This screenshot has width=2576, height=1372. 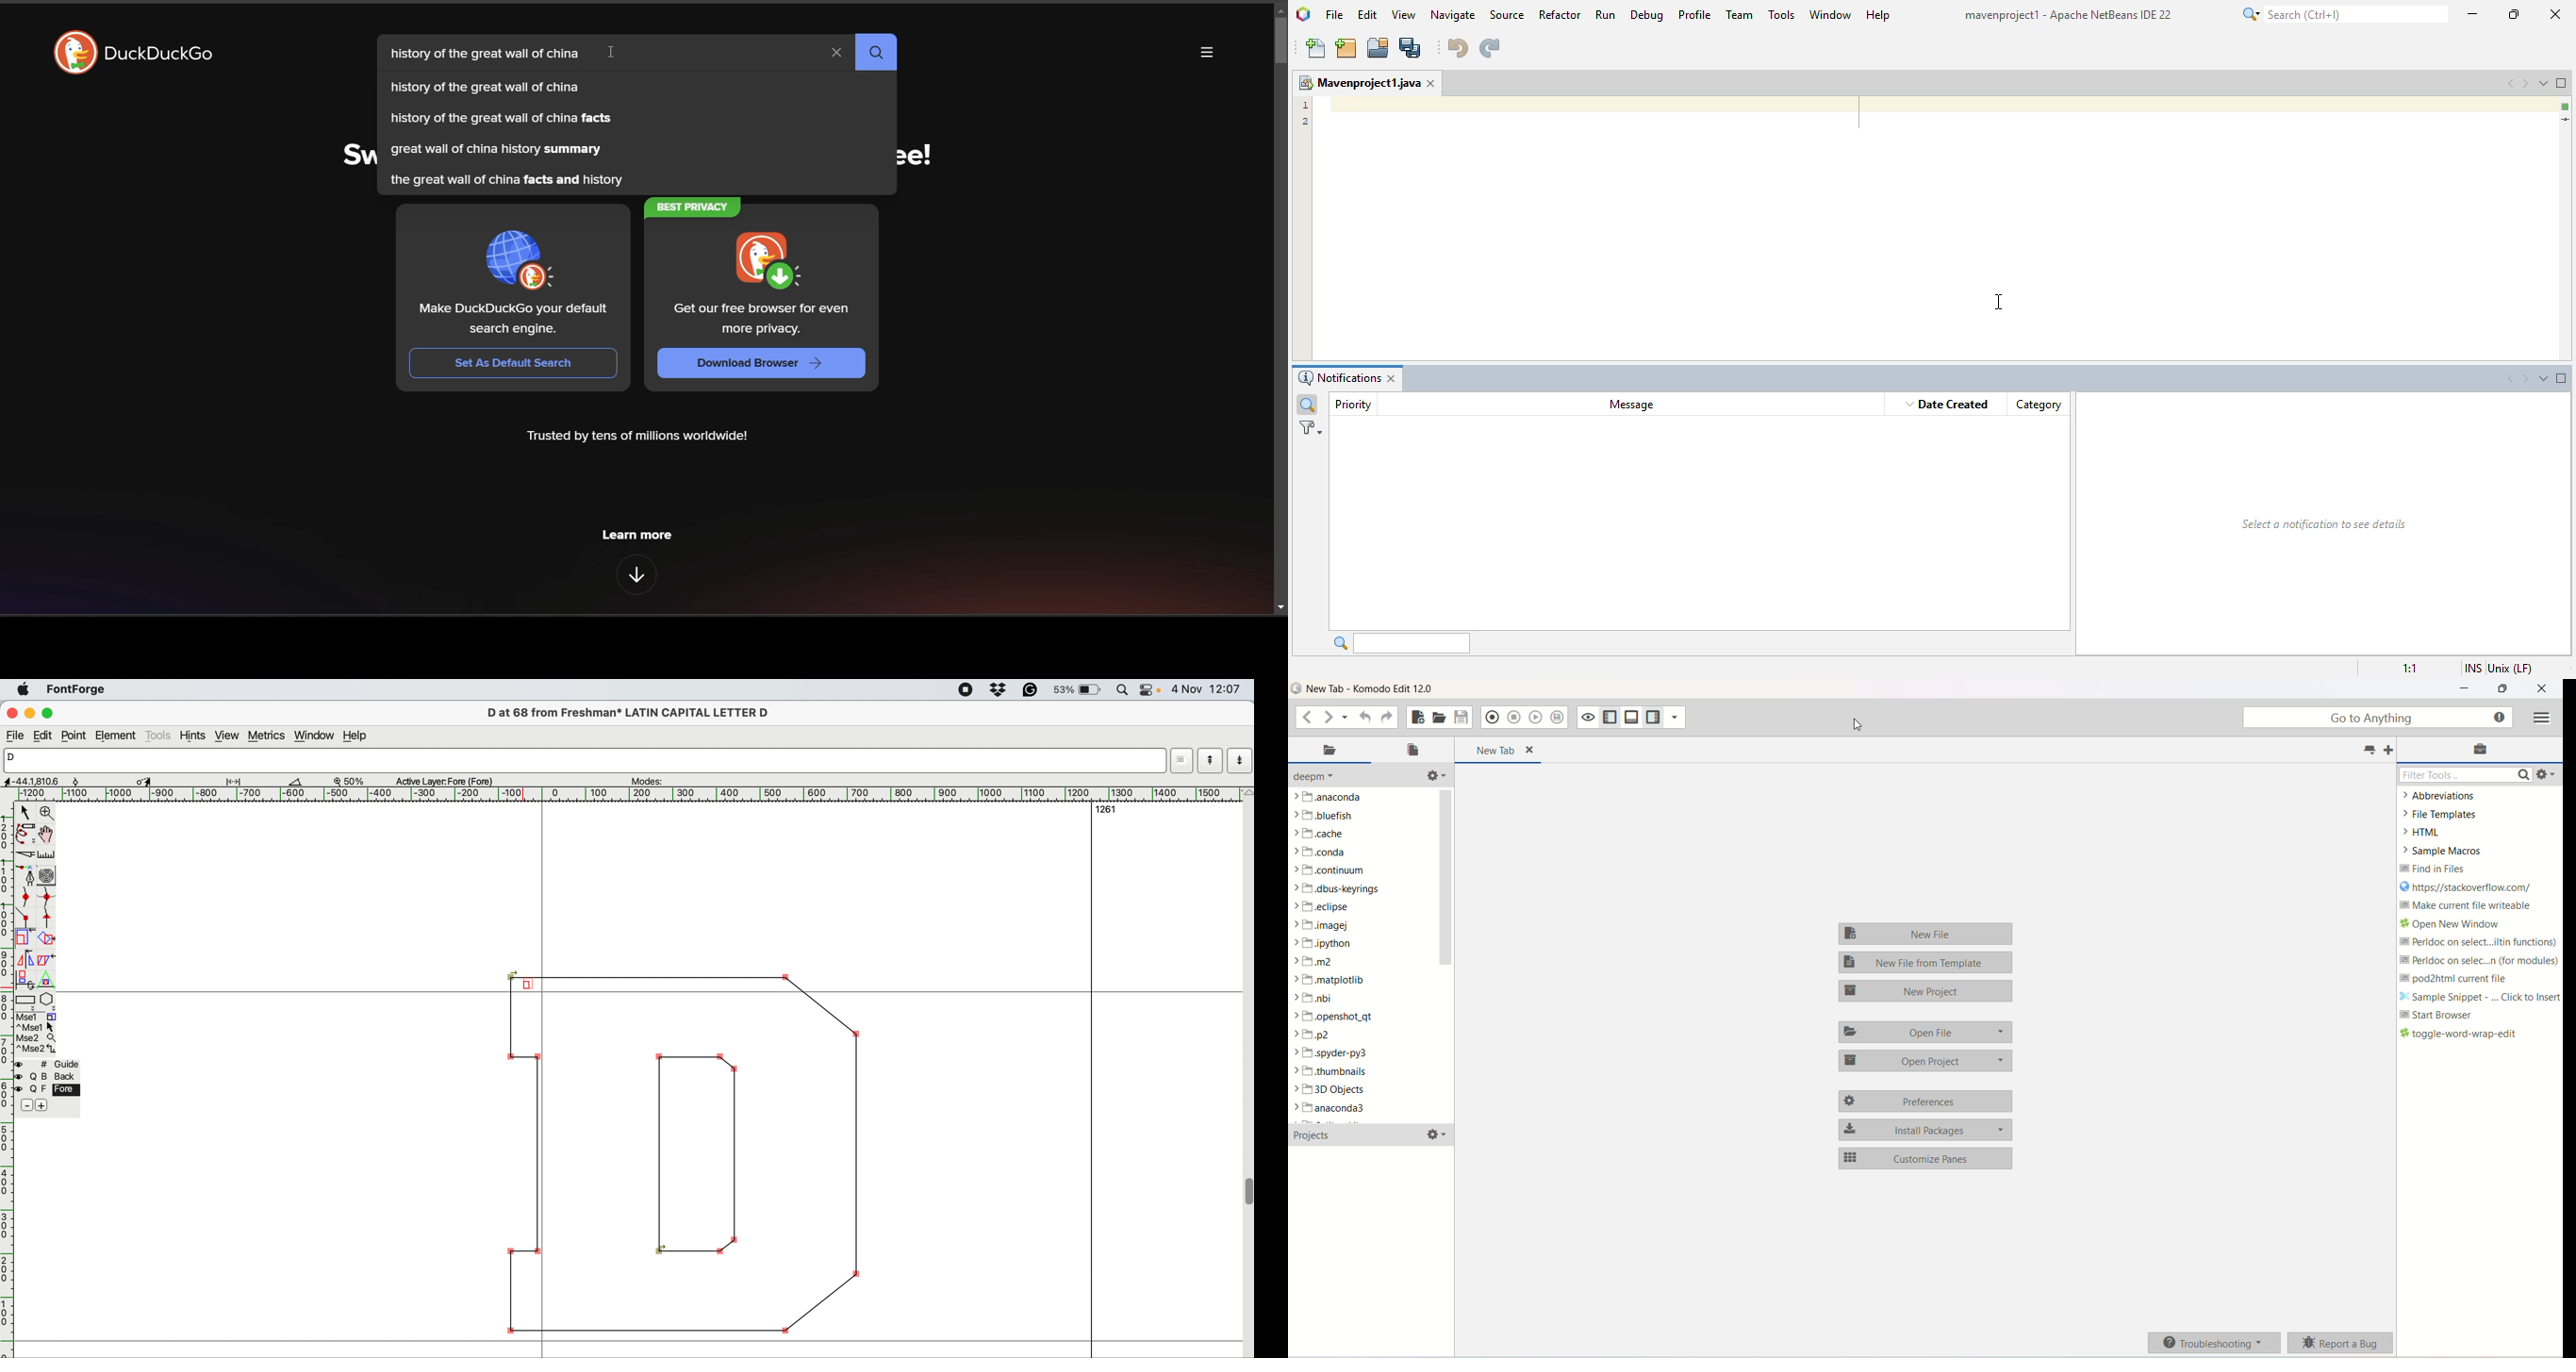 What do you see at coordinates (1586, 717) in the screenshot?
I see `toggle focus mode` at bounding box center [1586, 717].